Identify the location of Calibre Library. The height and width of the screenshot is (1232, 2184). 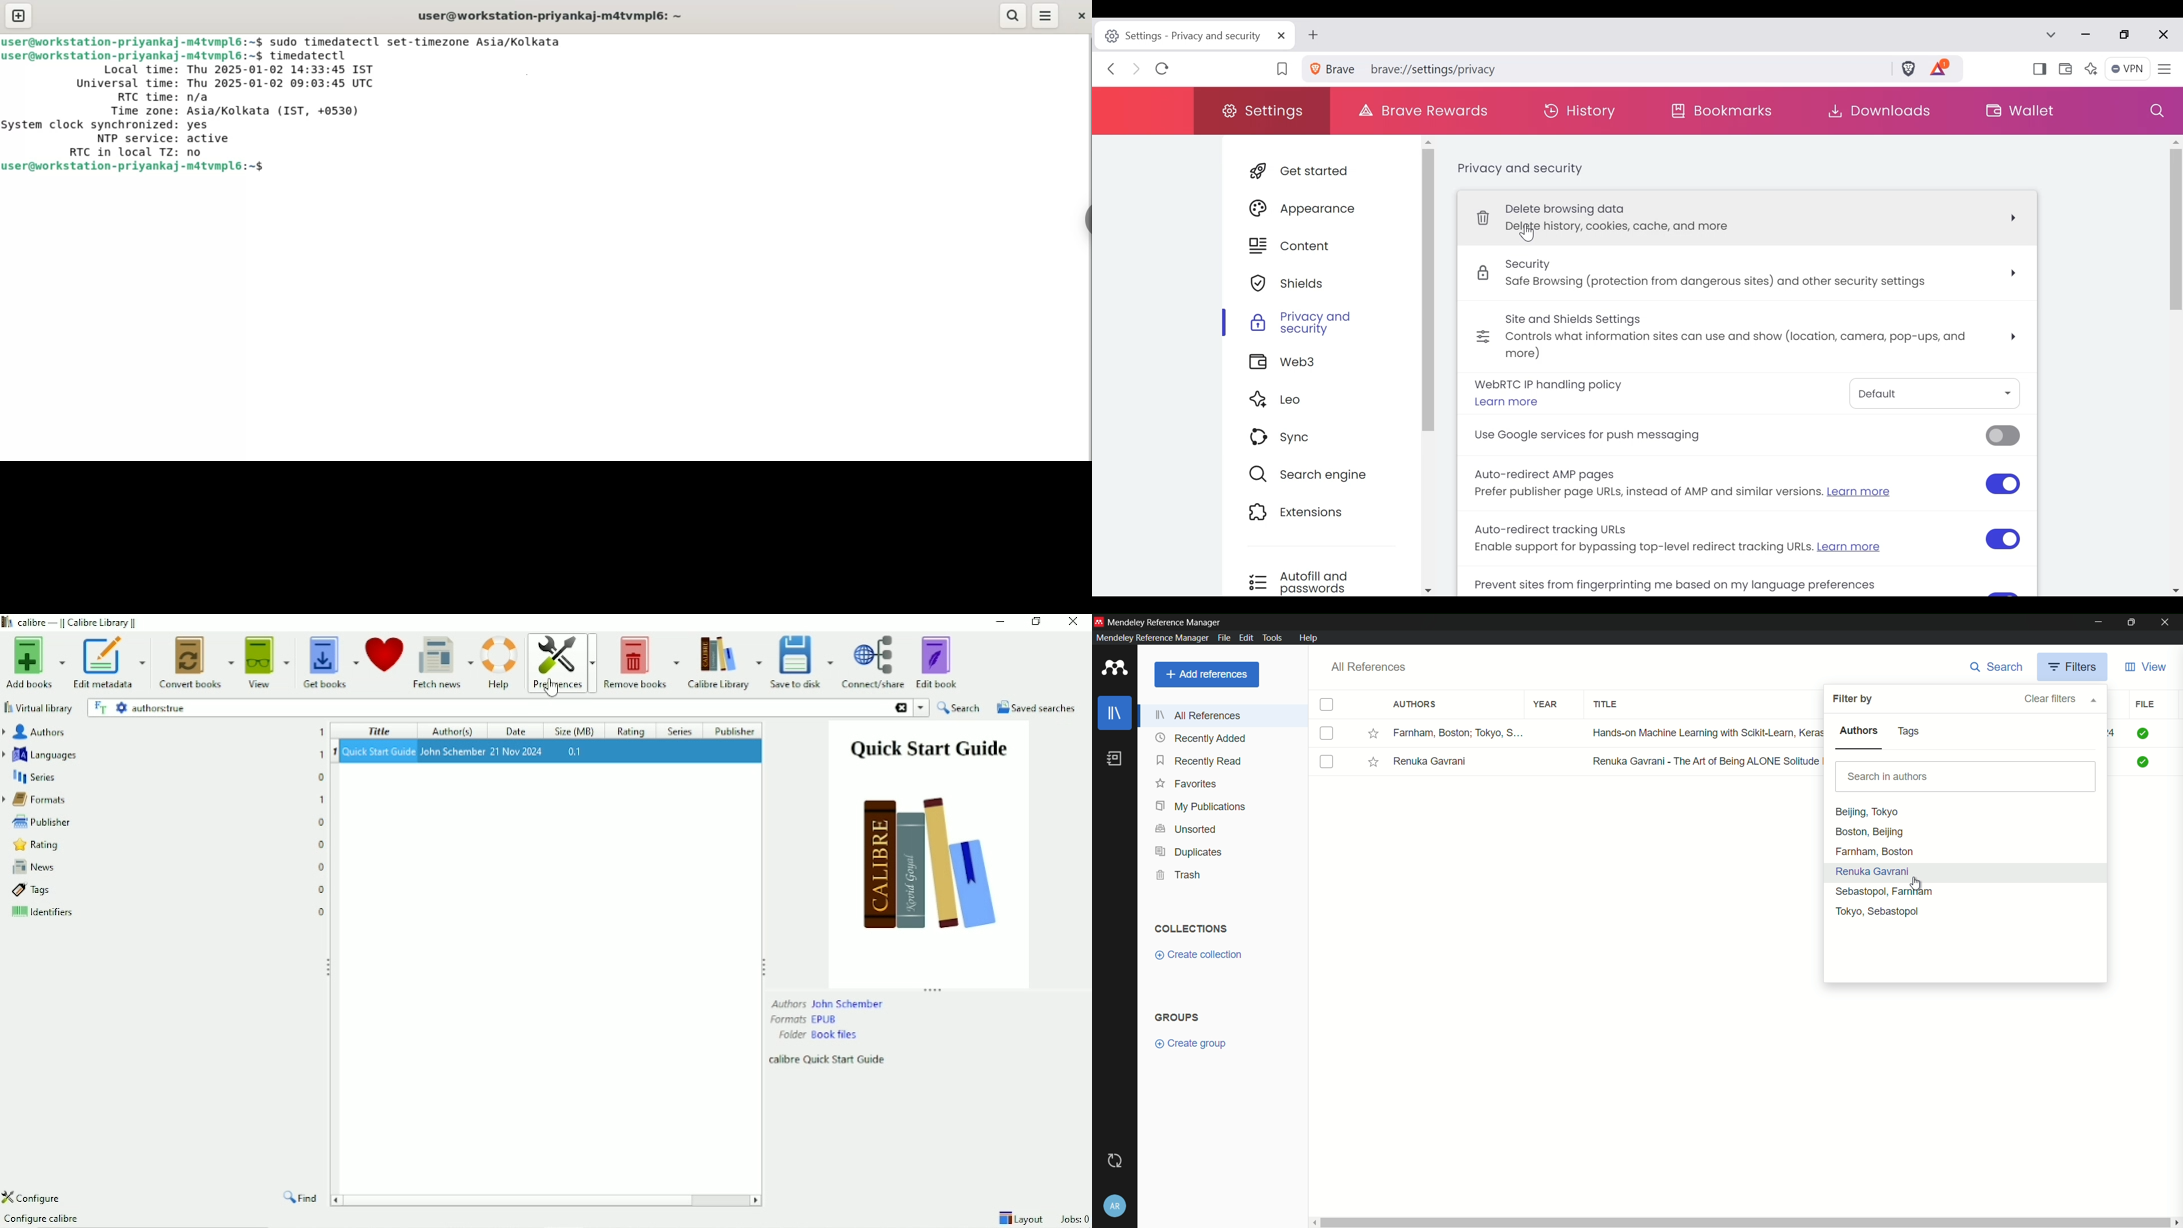
(72, 623).